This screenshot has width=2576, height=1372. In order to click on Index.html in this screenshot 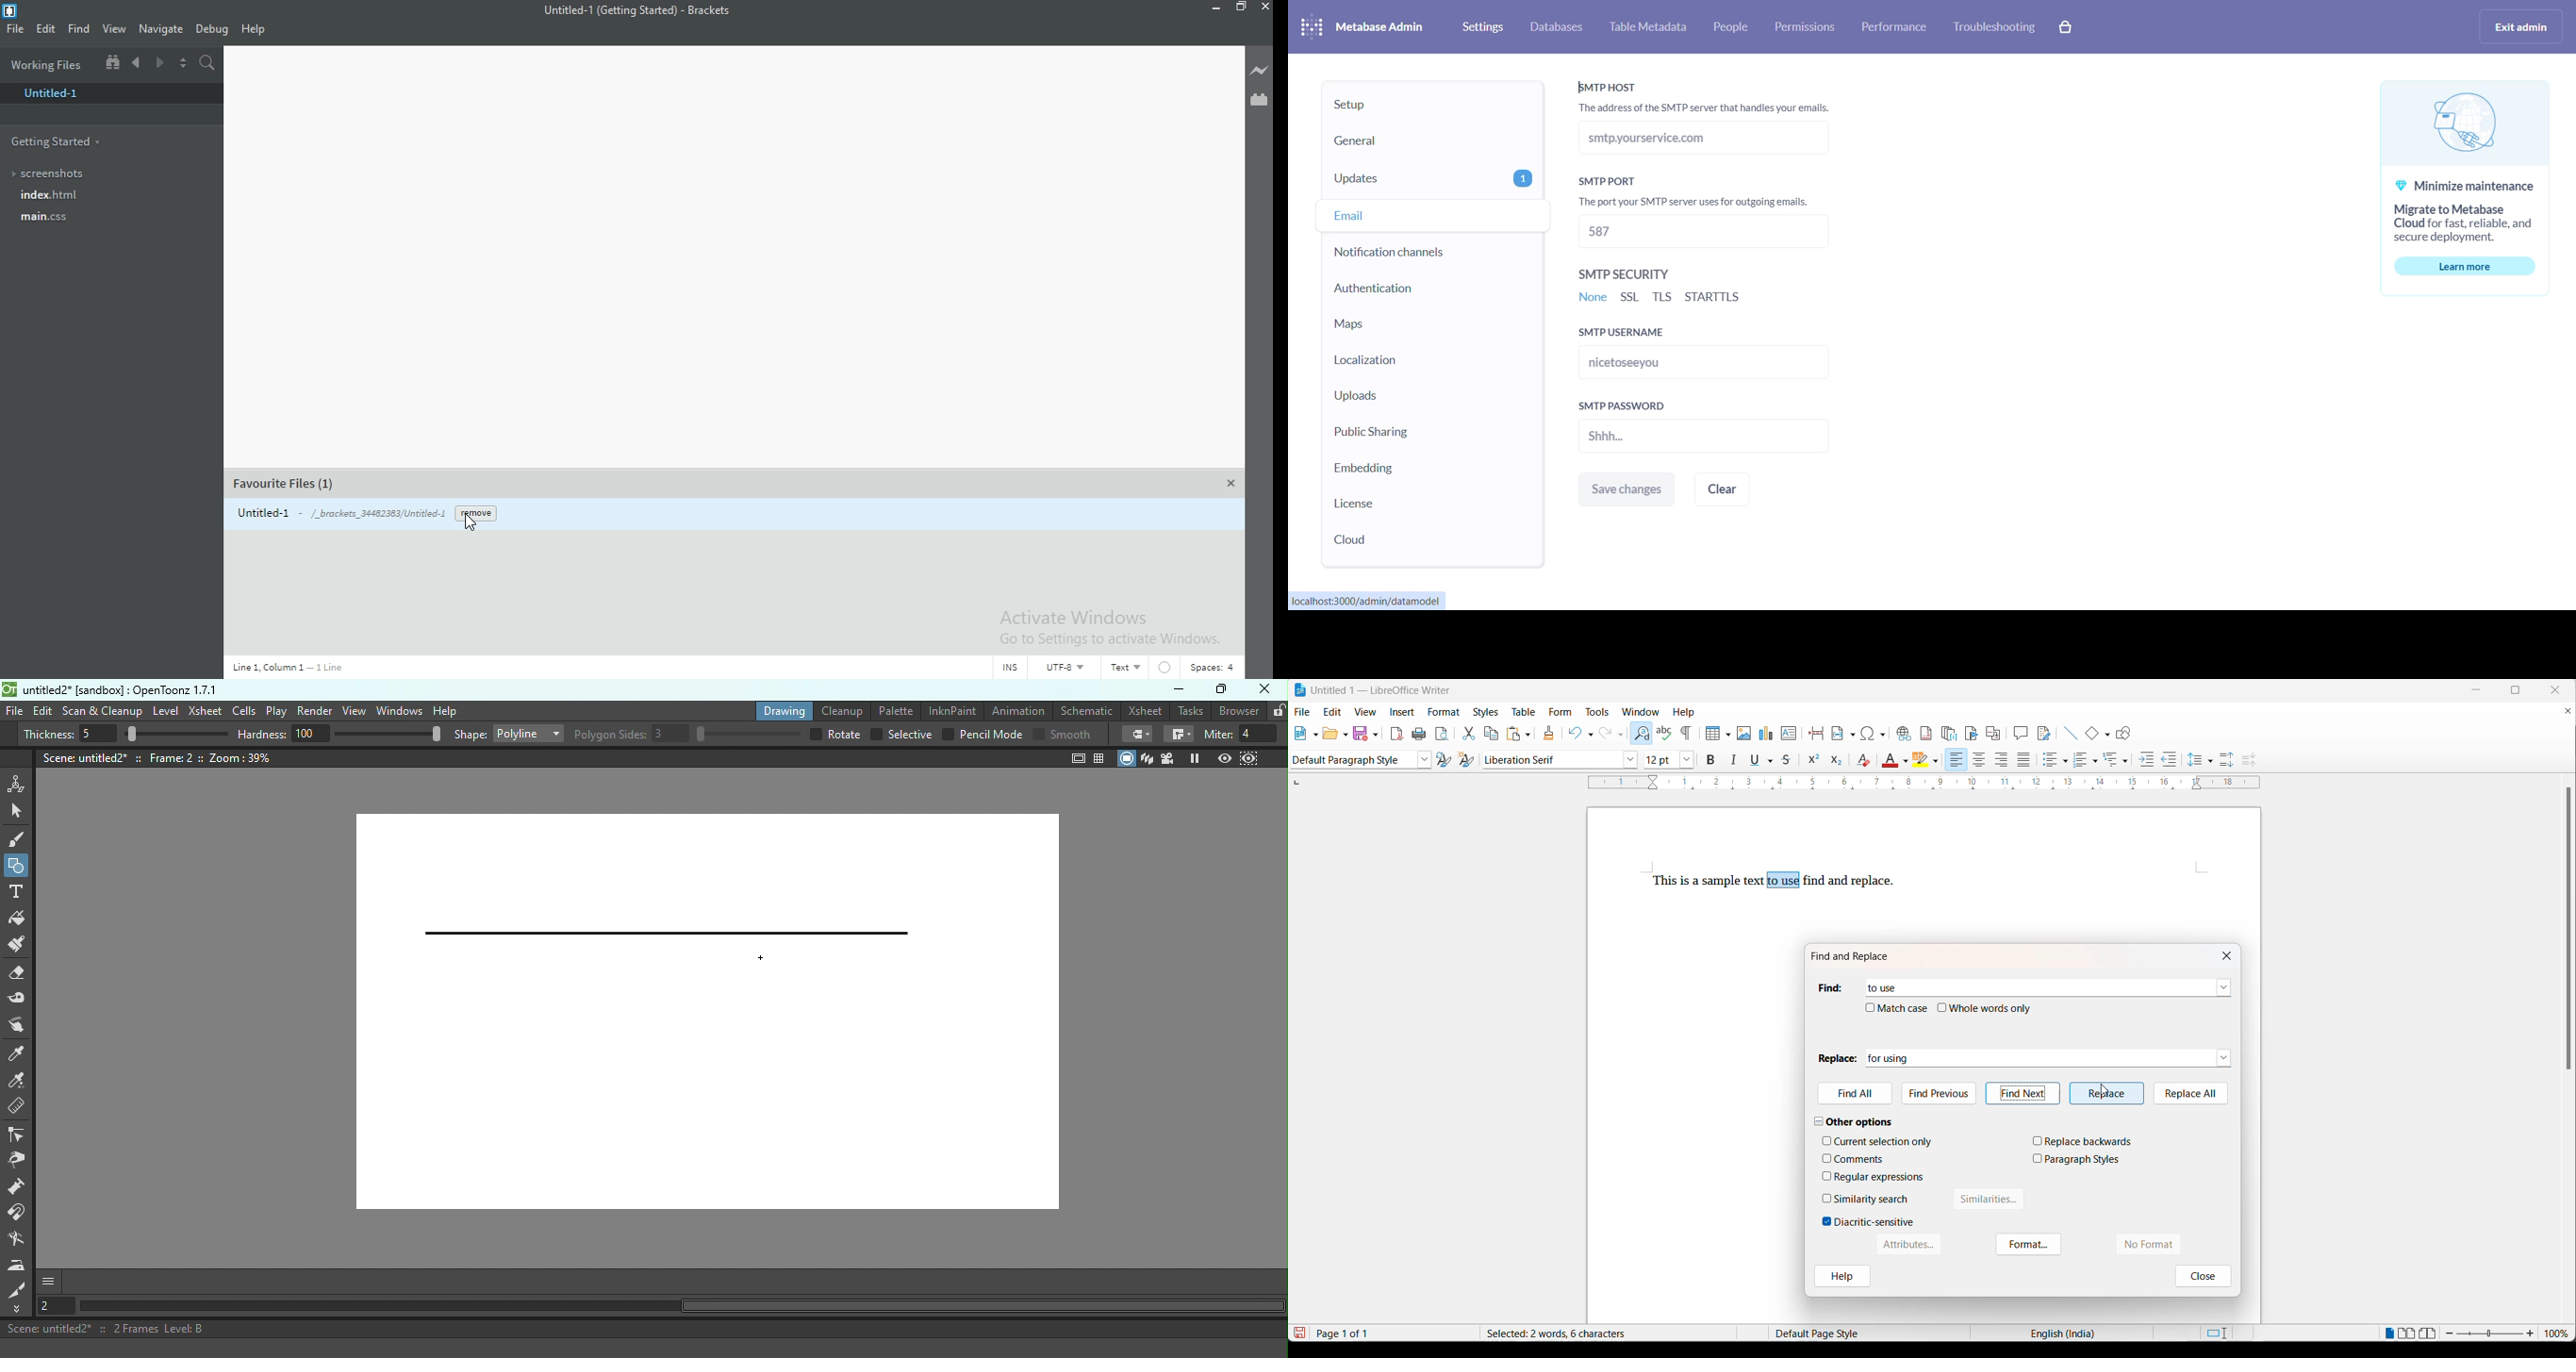, I will do `click(103, 195)`.